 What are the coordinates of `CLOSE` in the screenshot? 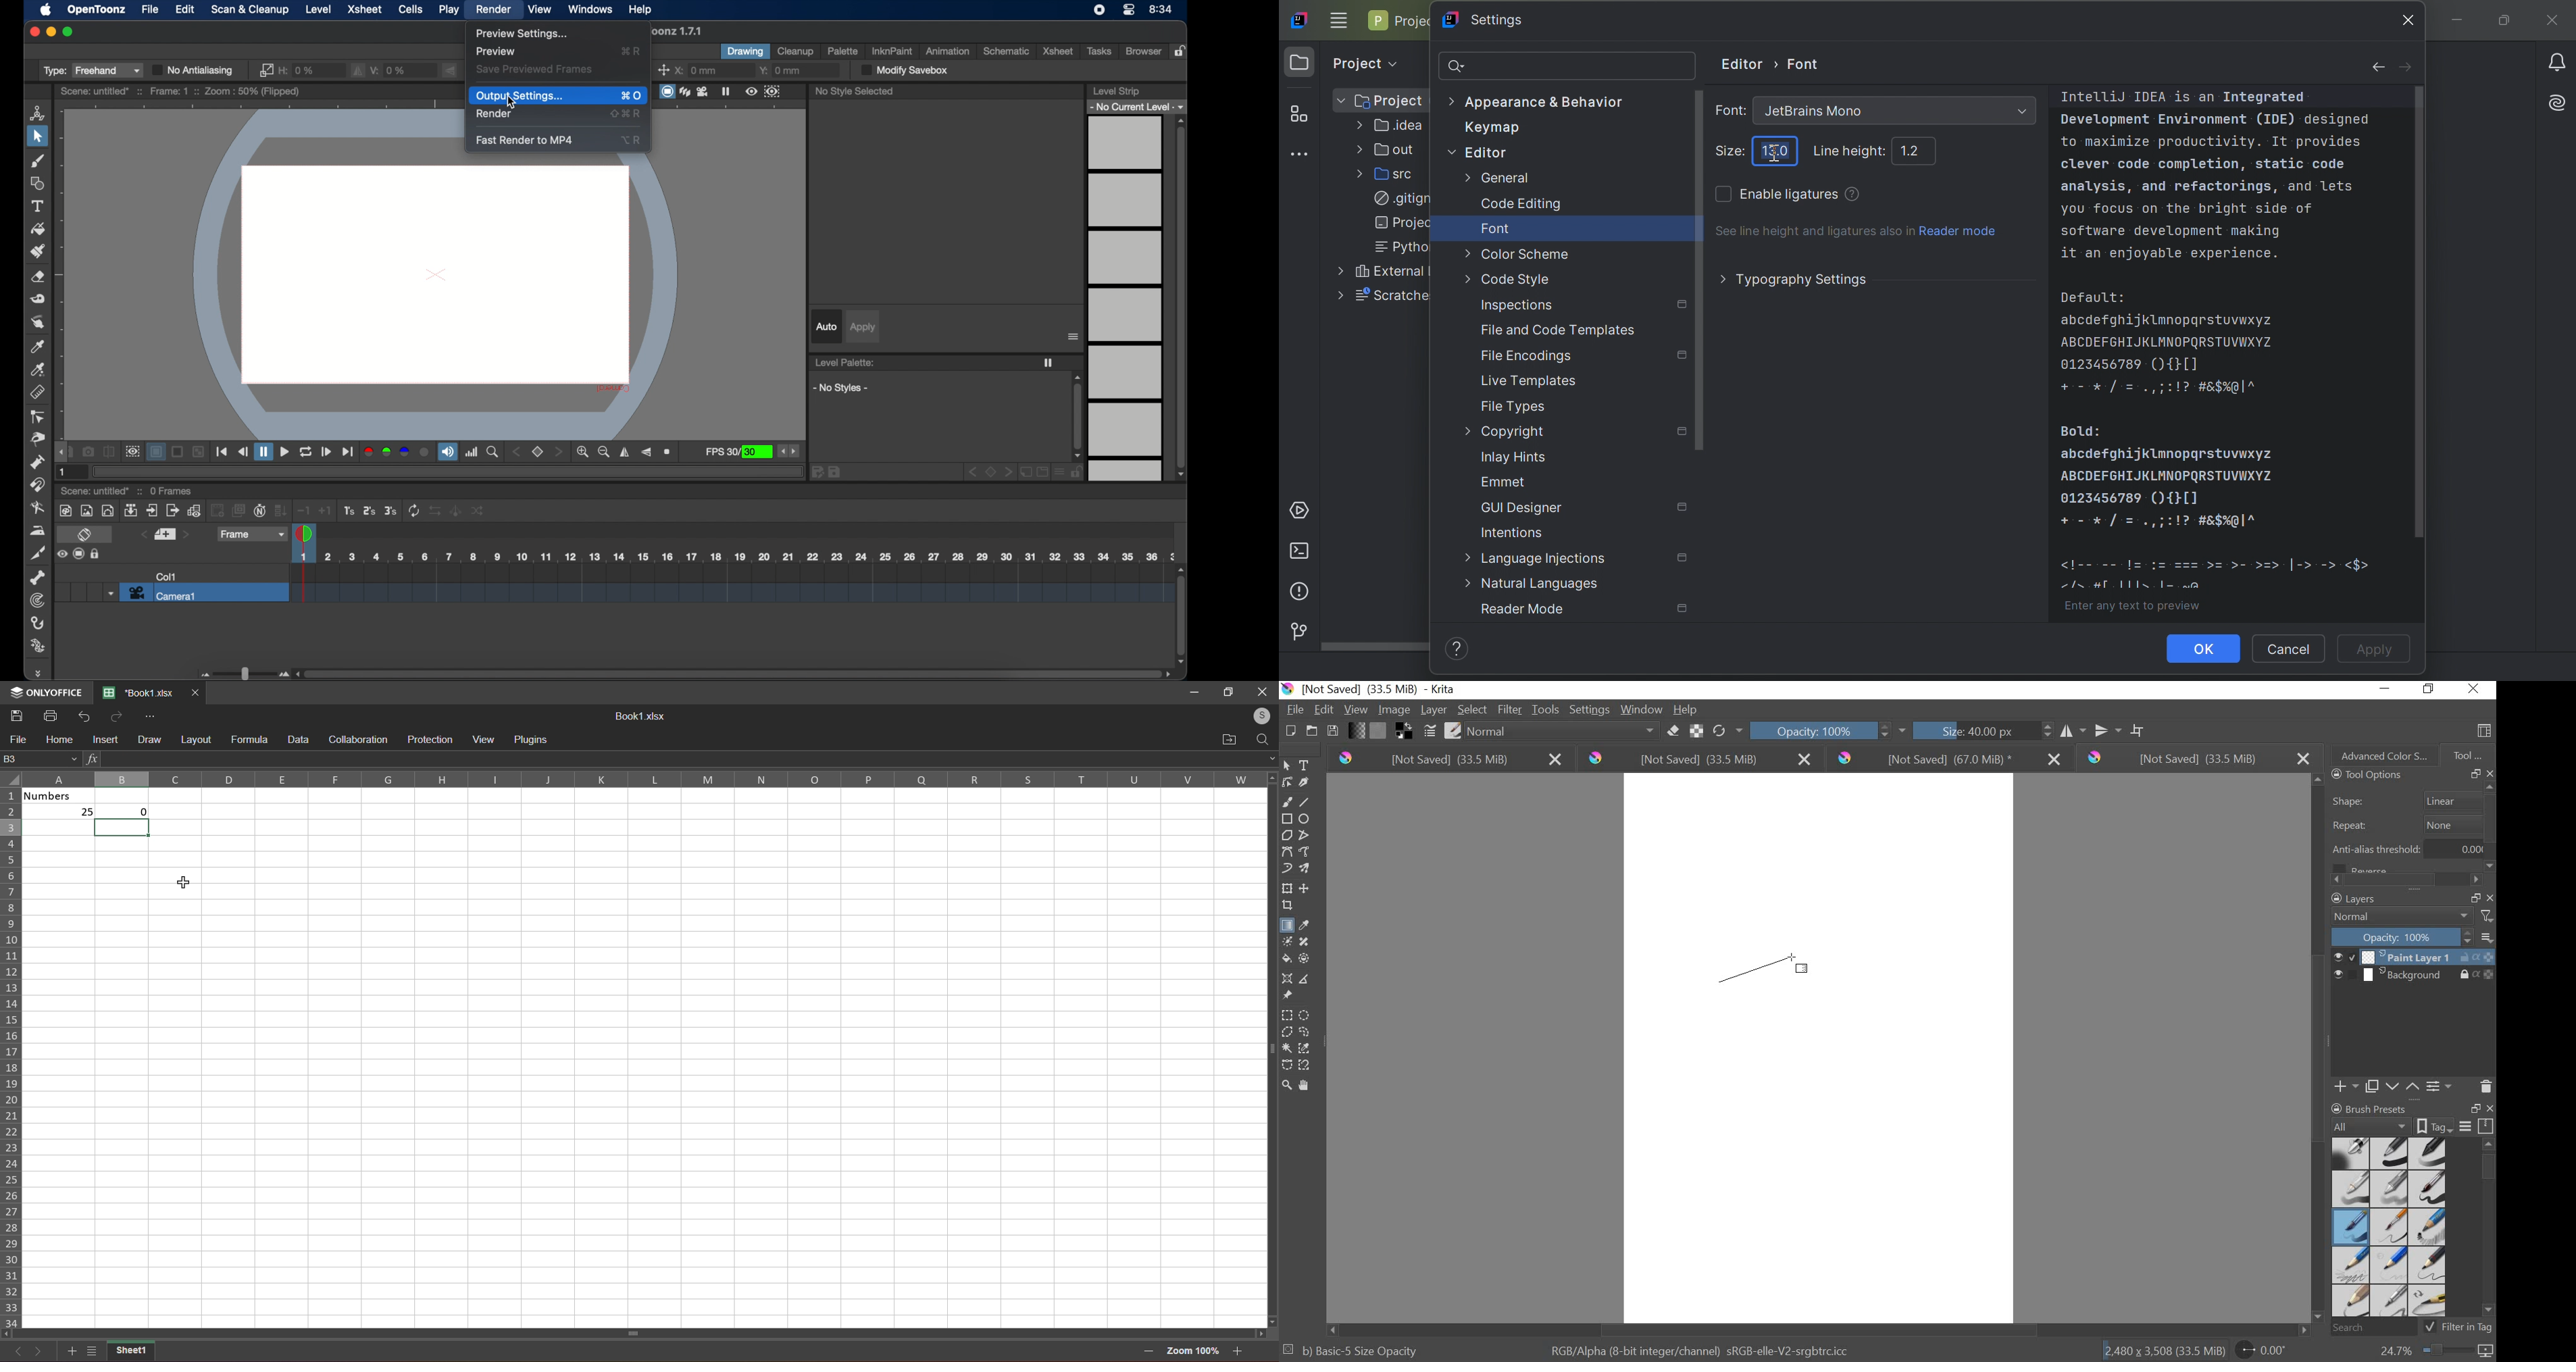 It's located at (2488, 1109).